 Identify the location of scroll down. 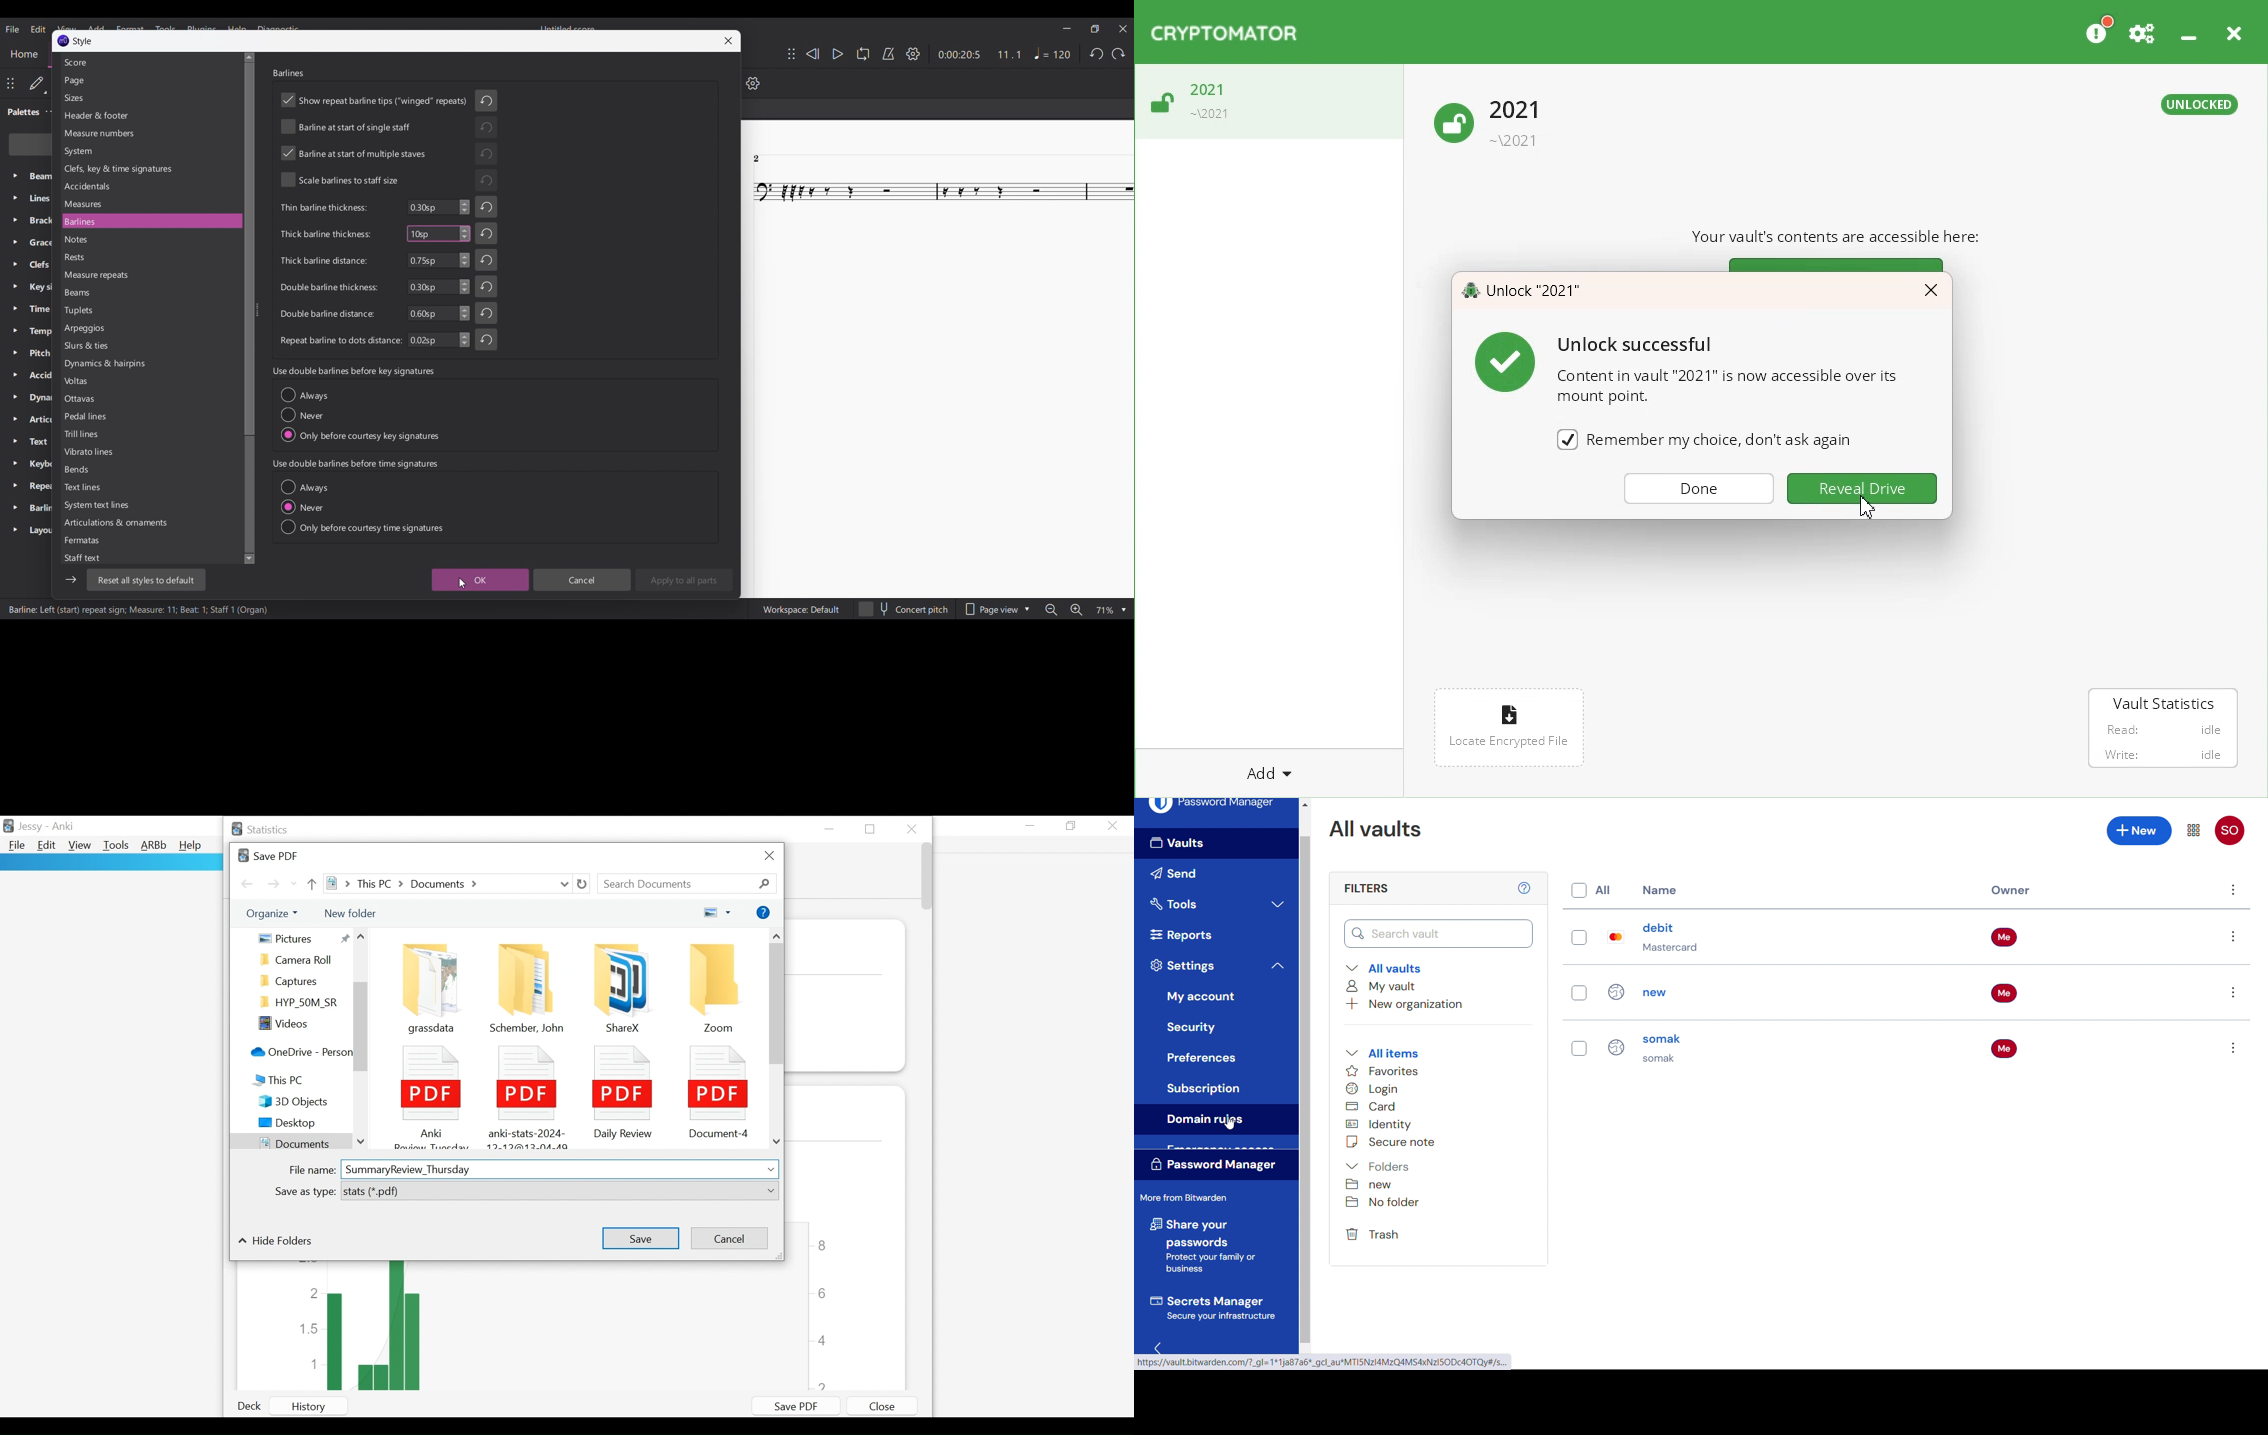
(361, 1139).